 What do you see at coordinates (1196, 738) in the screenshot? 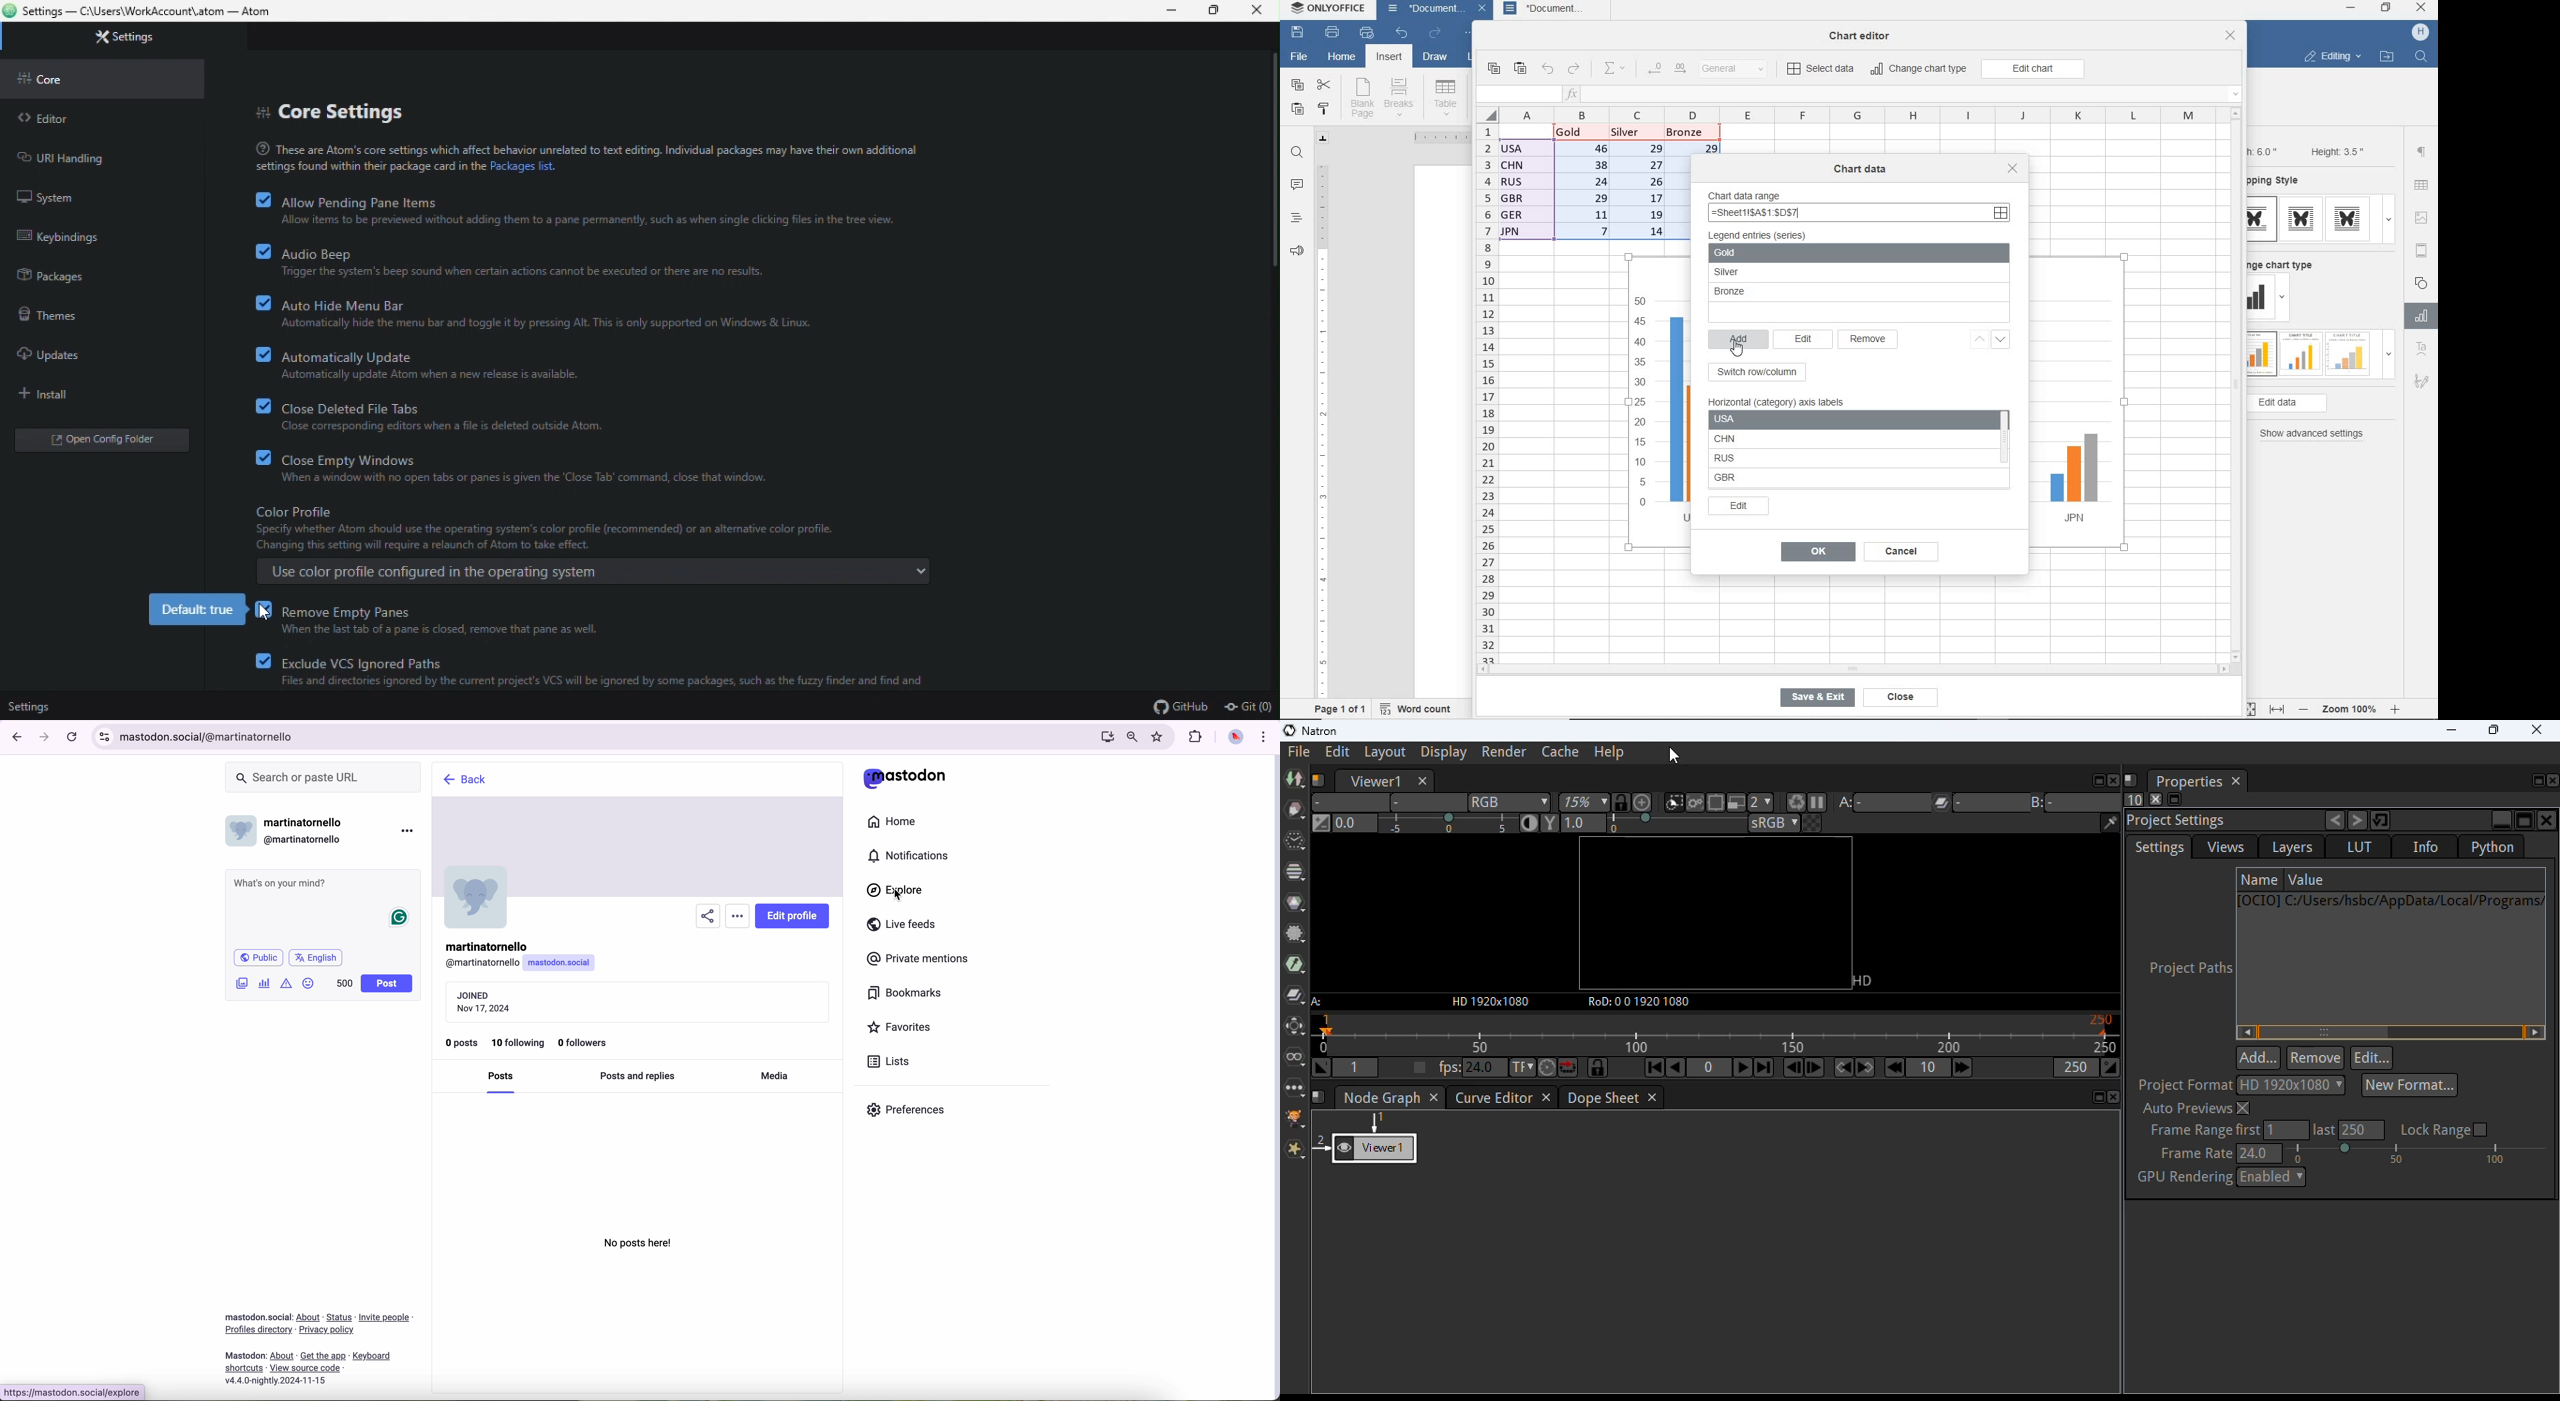
I see `extensions` at bounding box center [1196, 738].